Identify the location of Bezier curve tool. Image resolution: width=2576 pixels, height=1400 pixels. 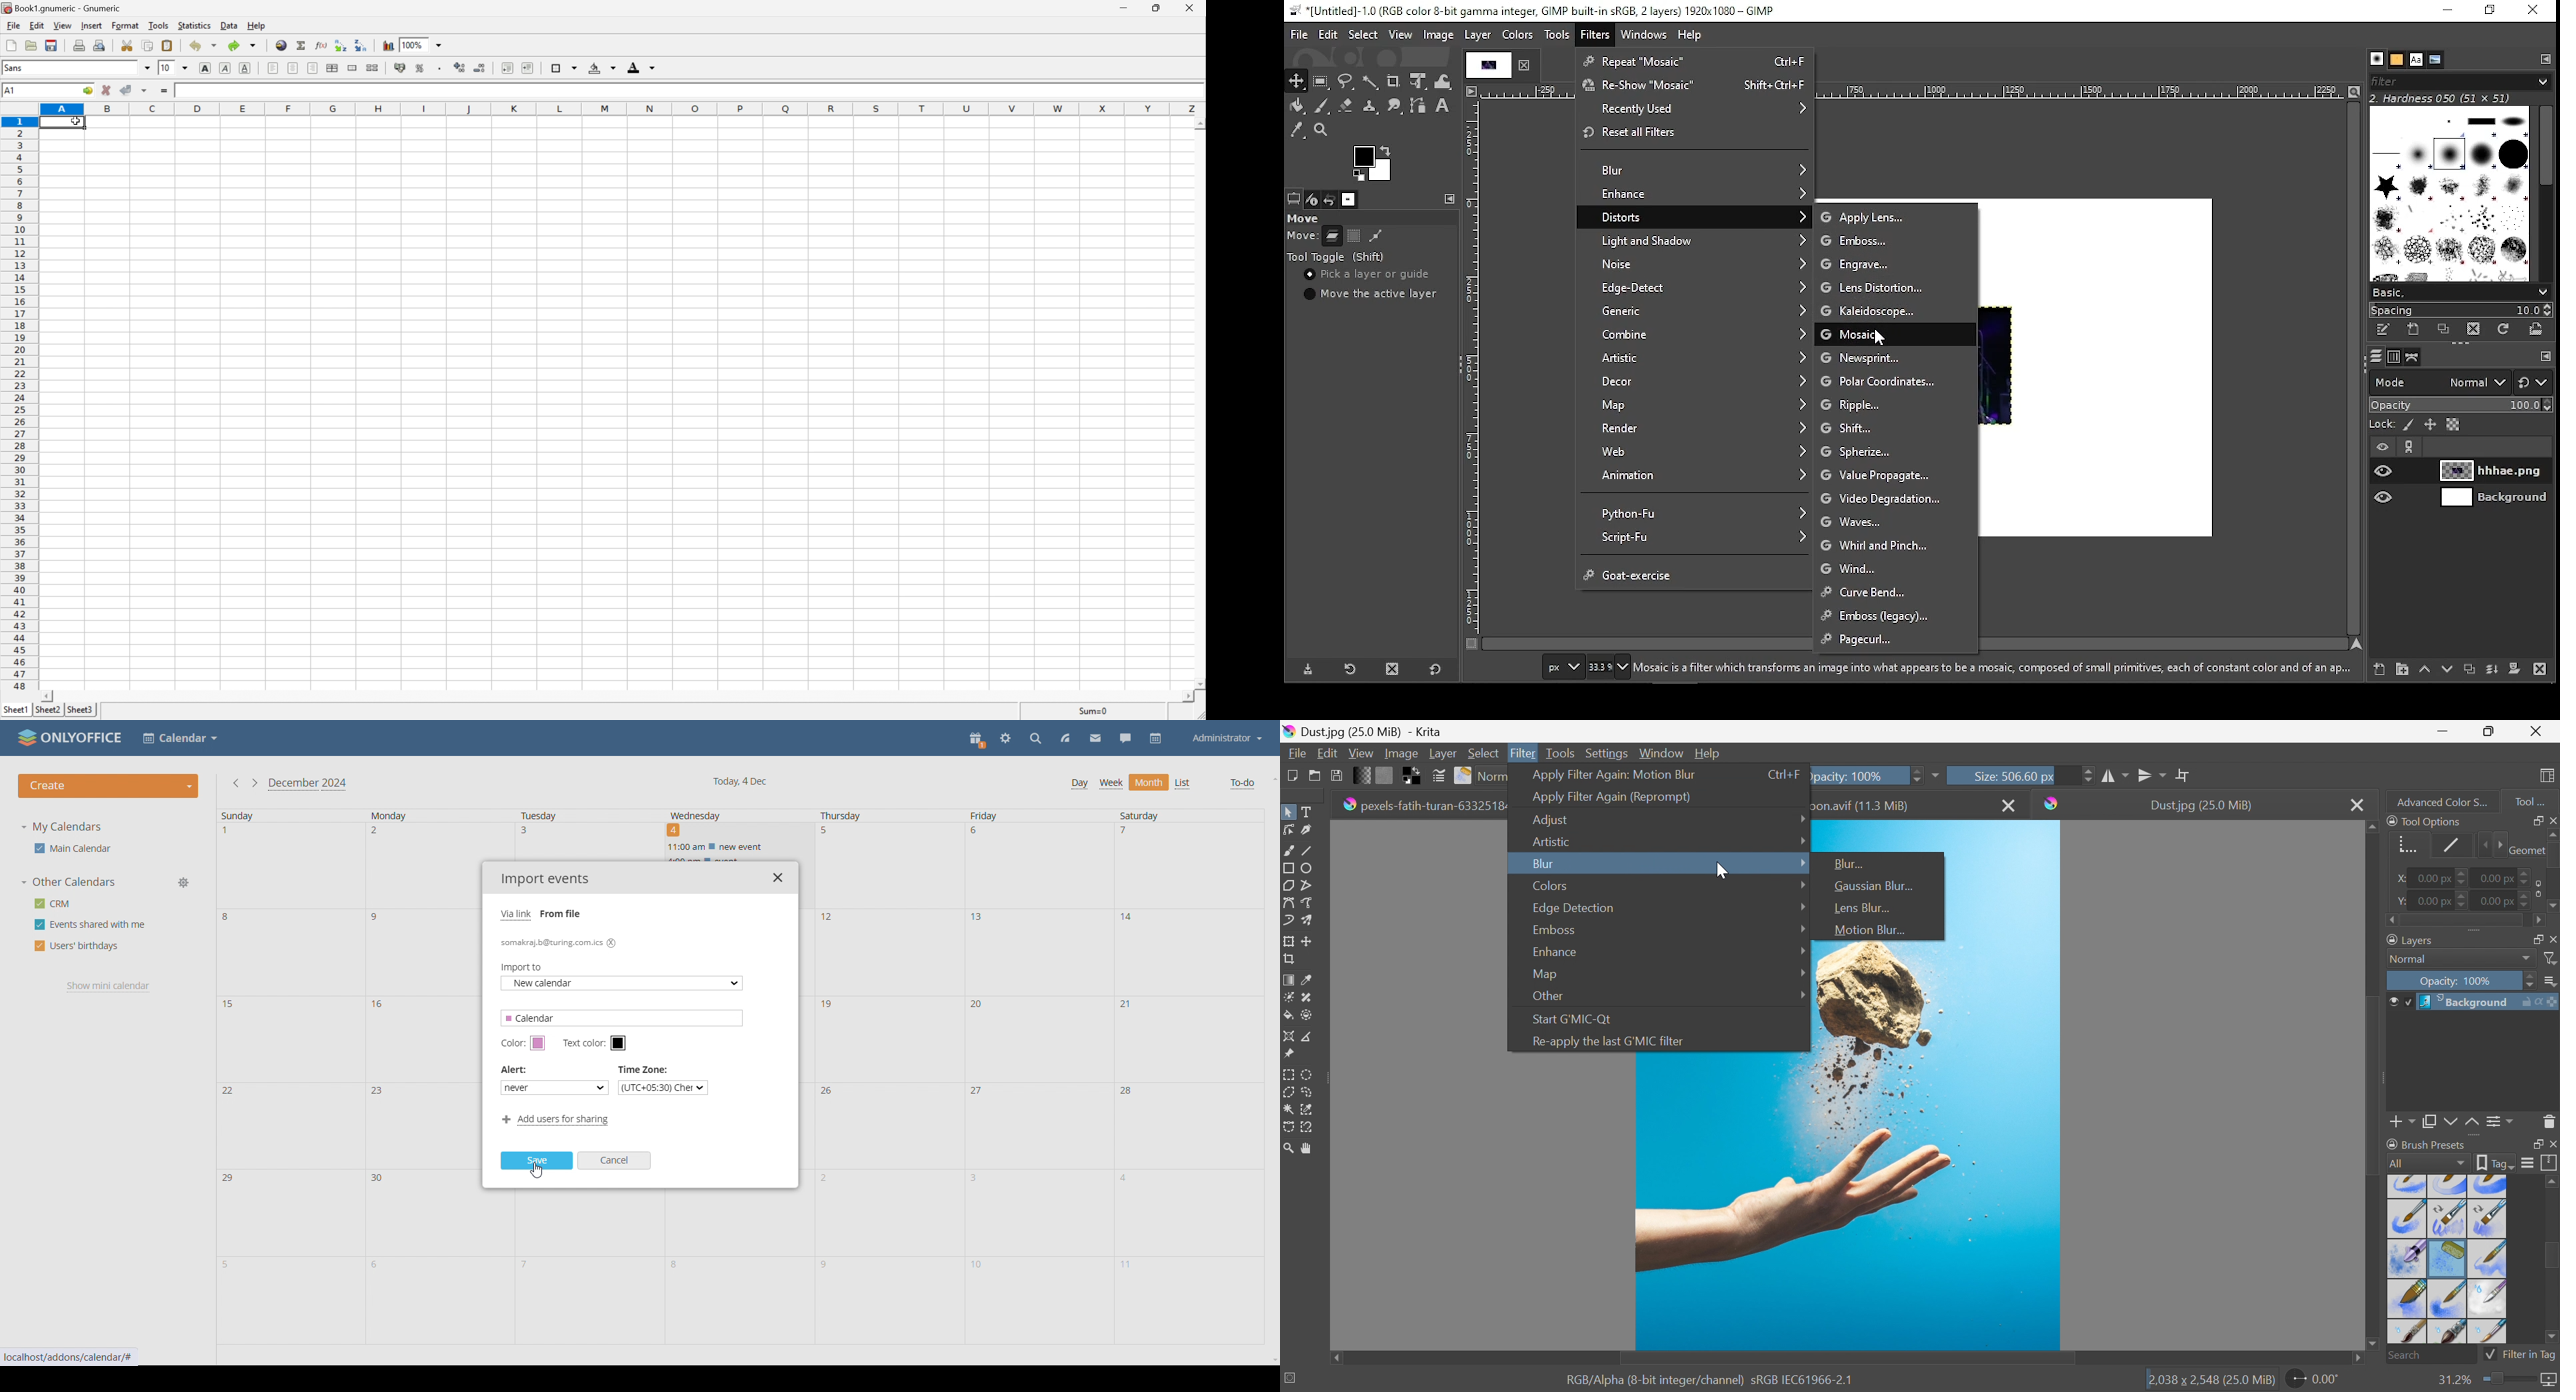
(1288, 903).